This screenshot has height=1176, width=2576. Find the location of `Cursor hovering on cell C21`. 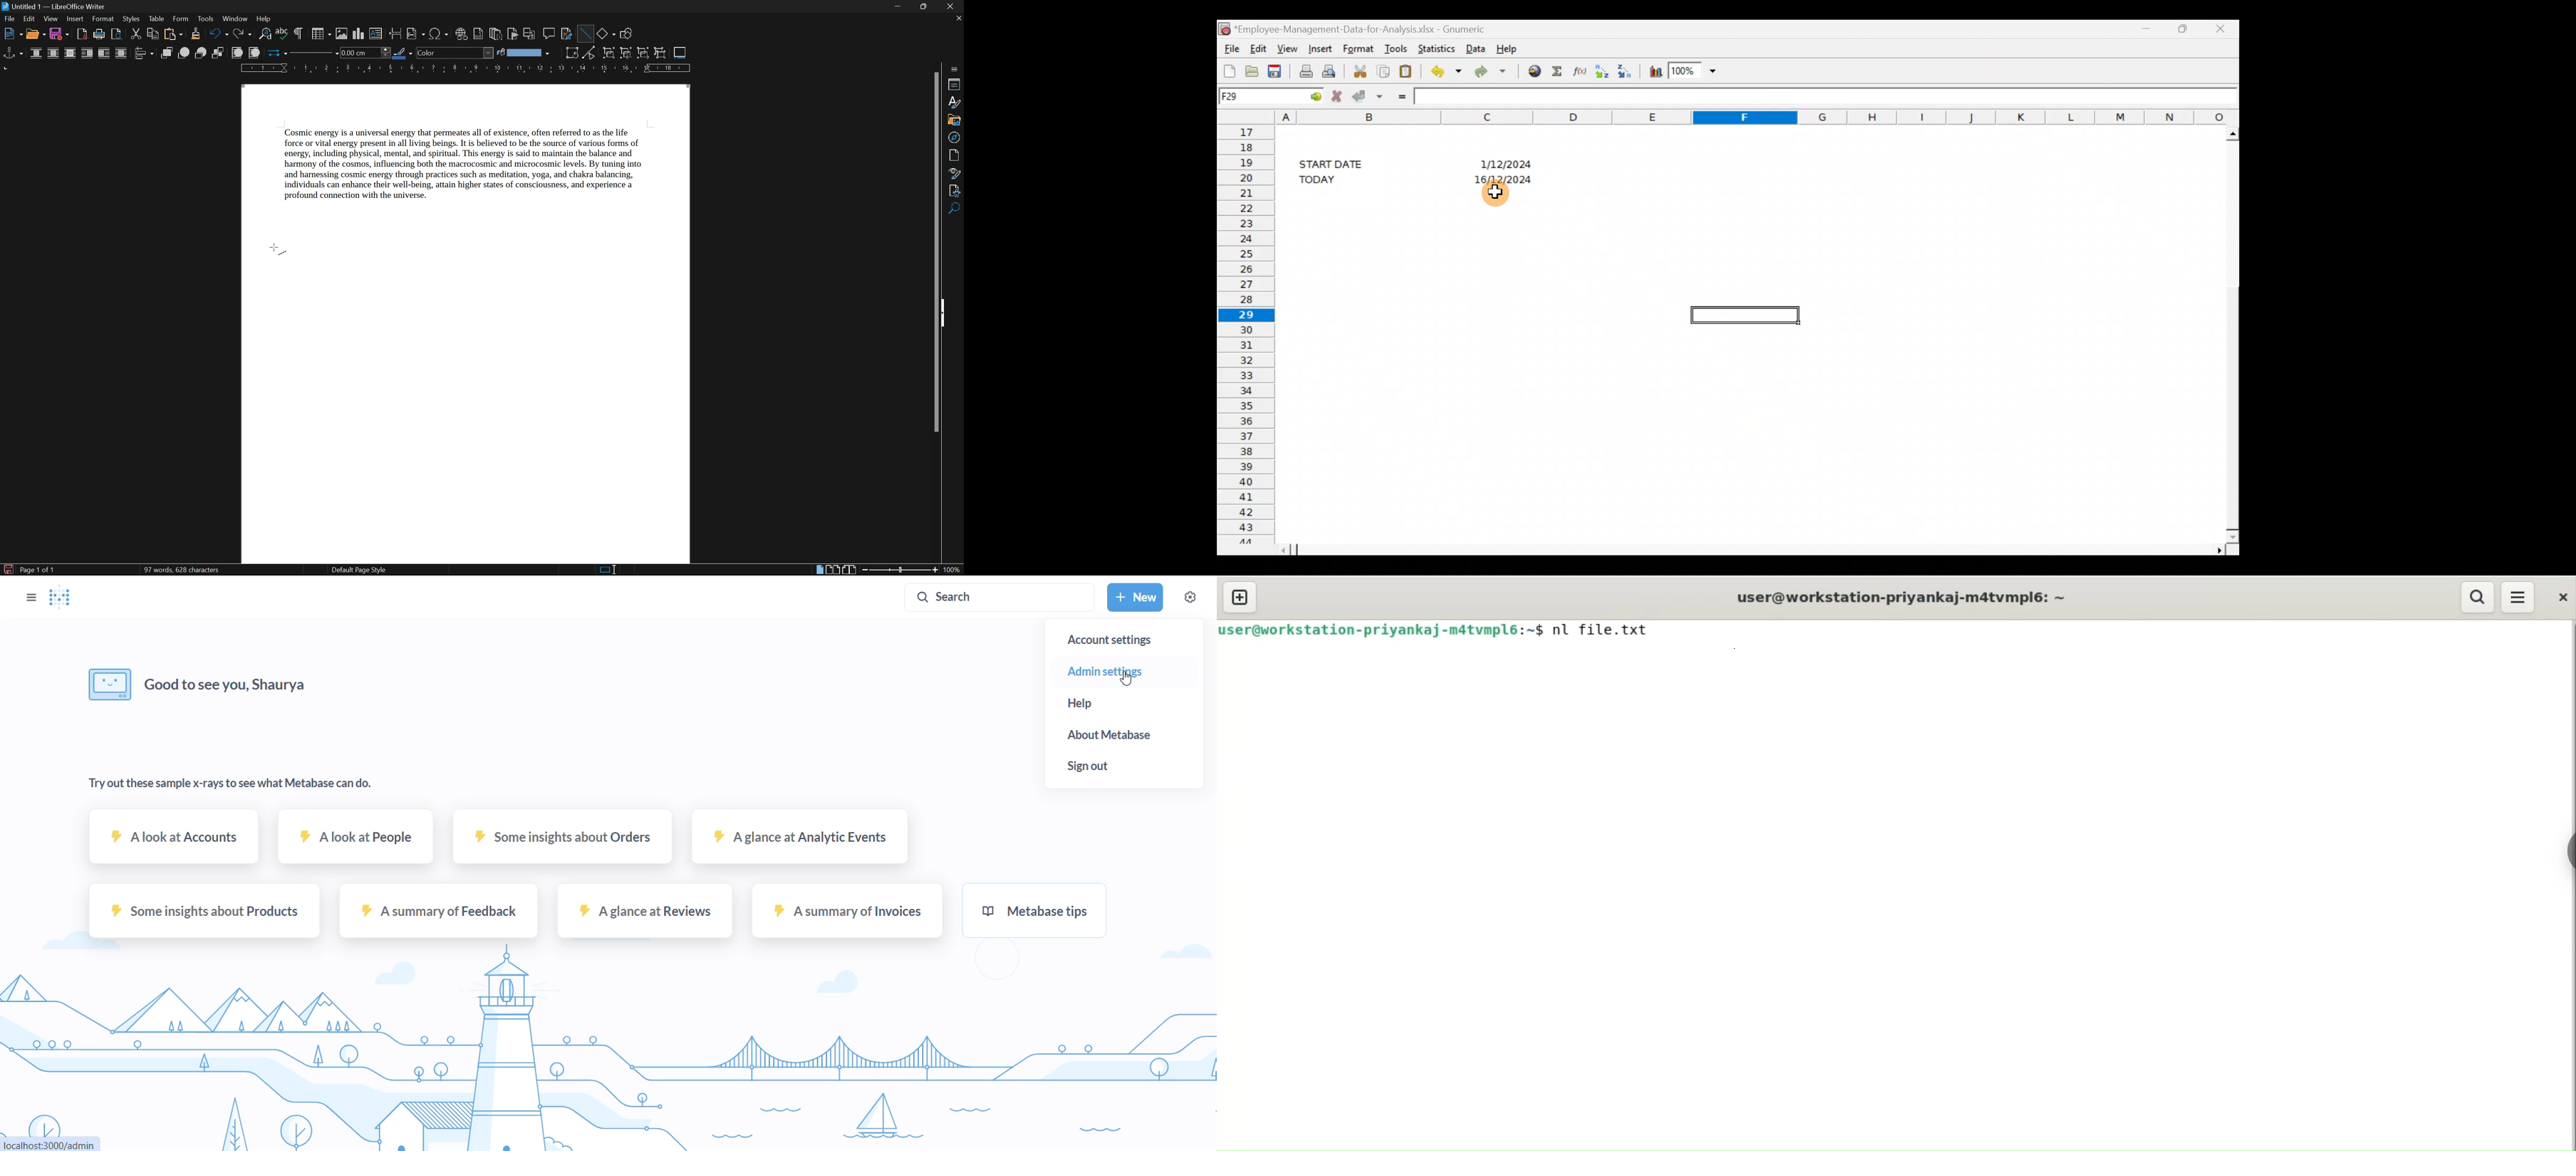

Cursor hovering on cell C21 is located at coordinates (1494, 192).